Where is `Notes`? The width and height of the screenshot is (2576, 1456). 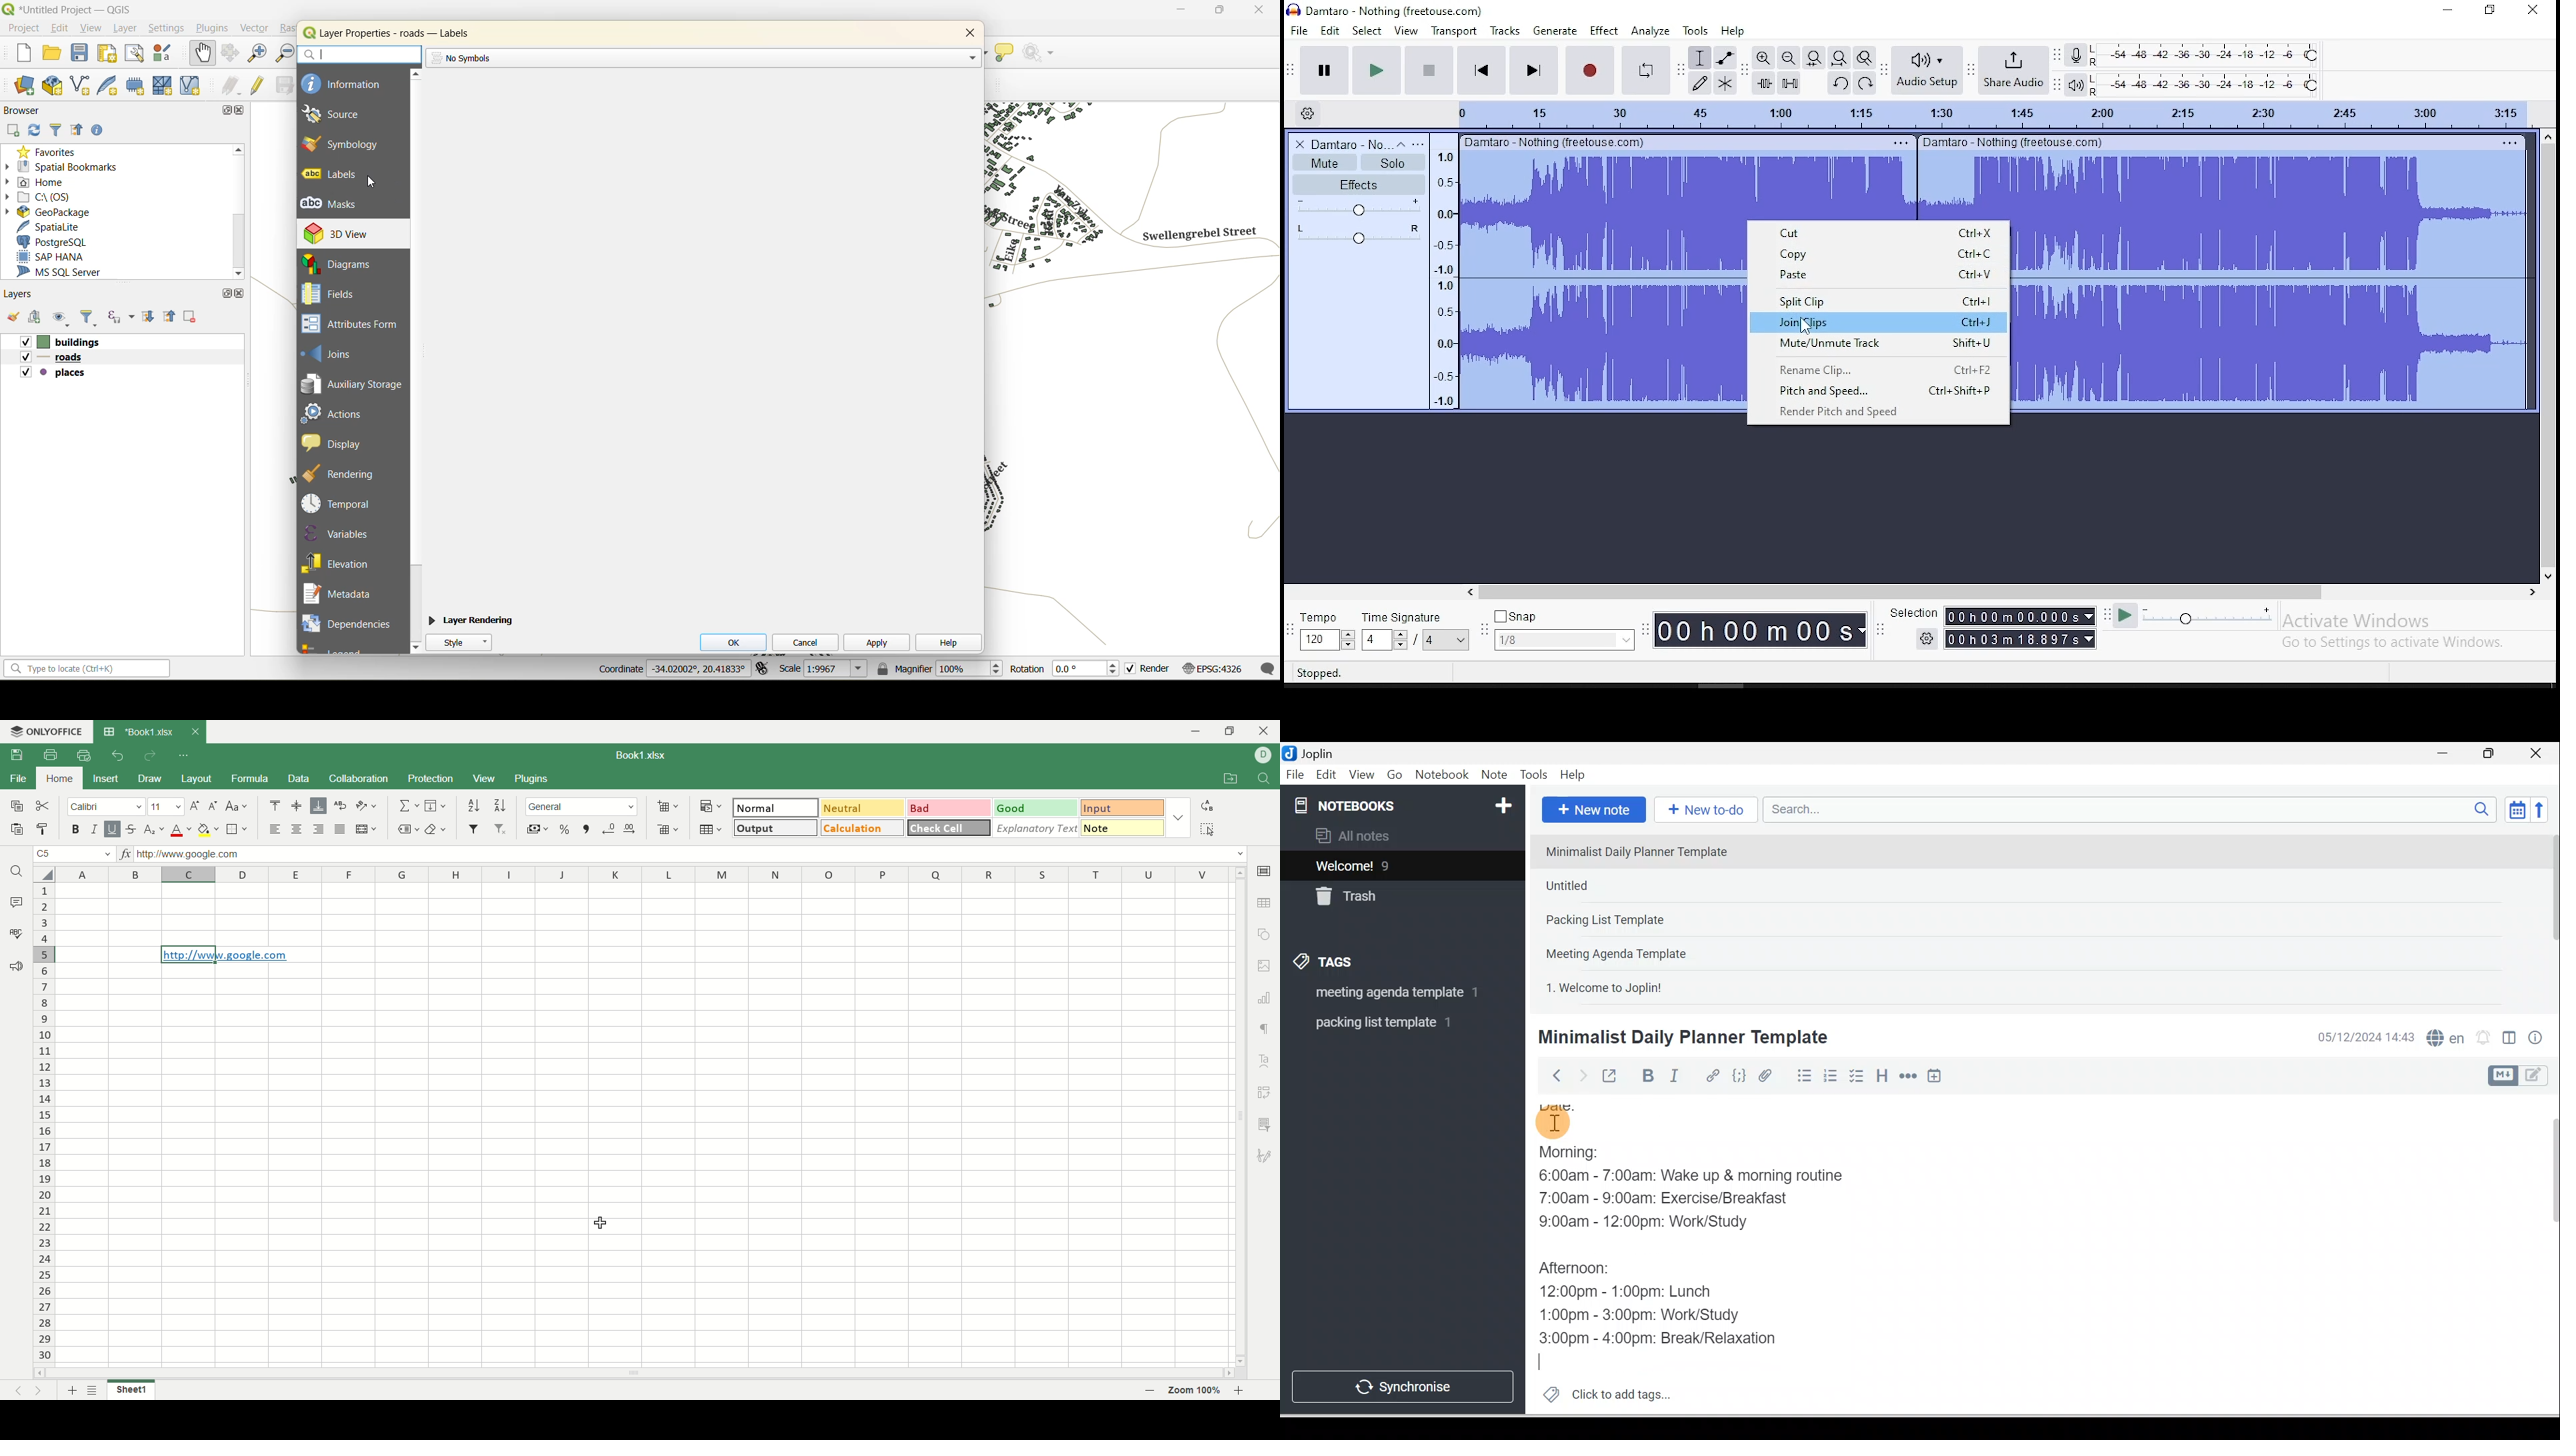
Notes is located at coordinates (1393, 863).